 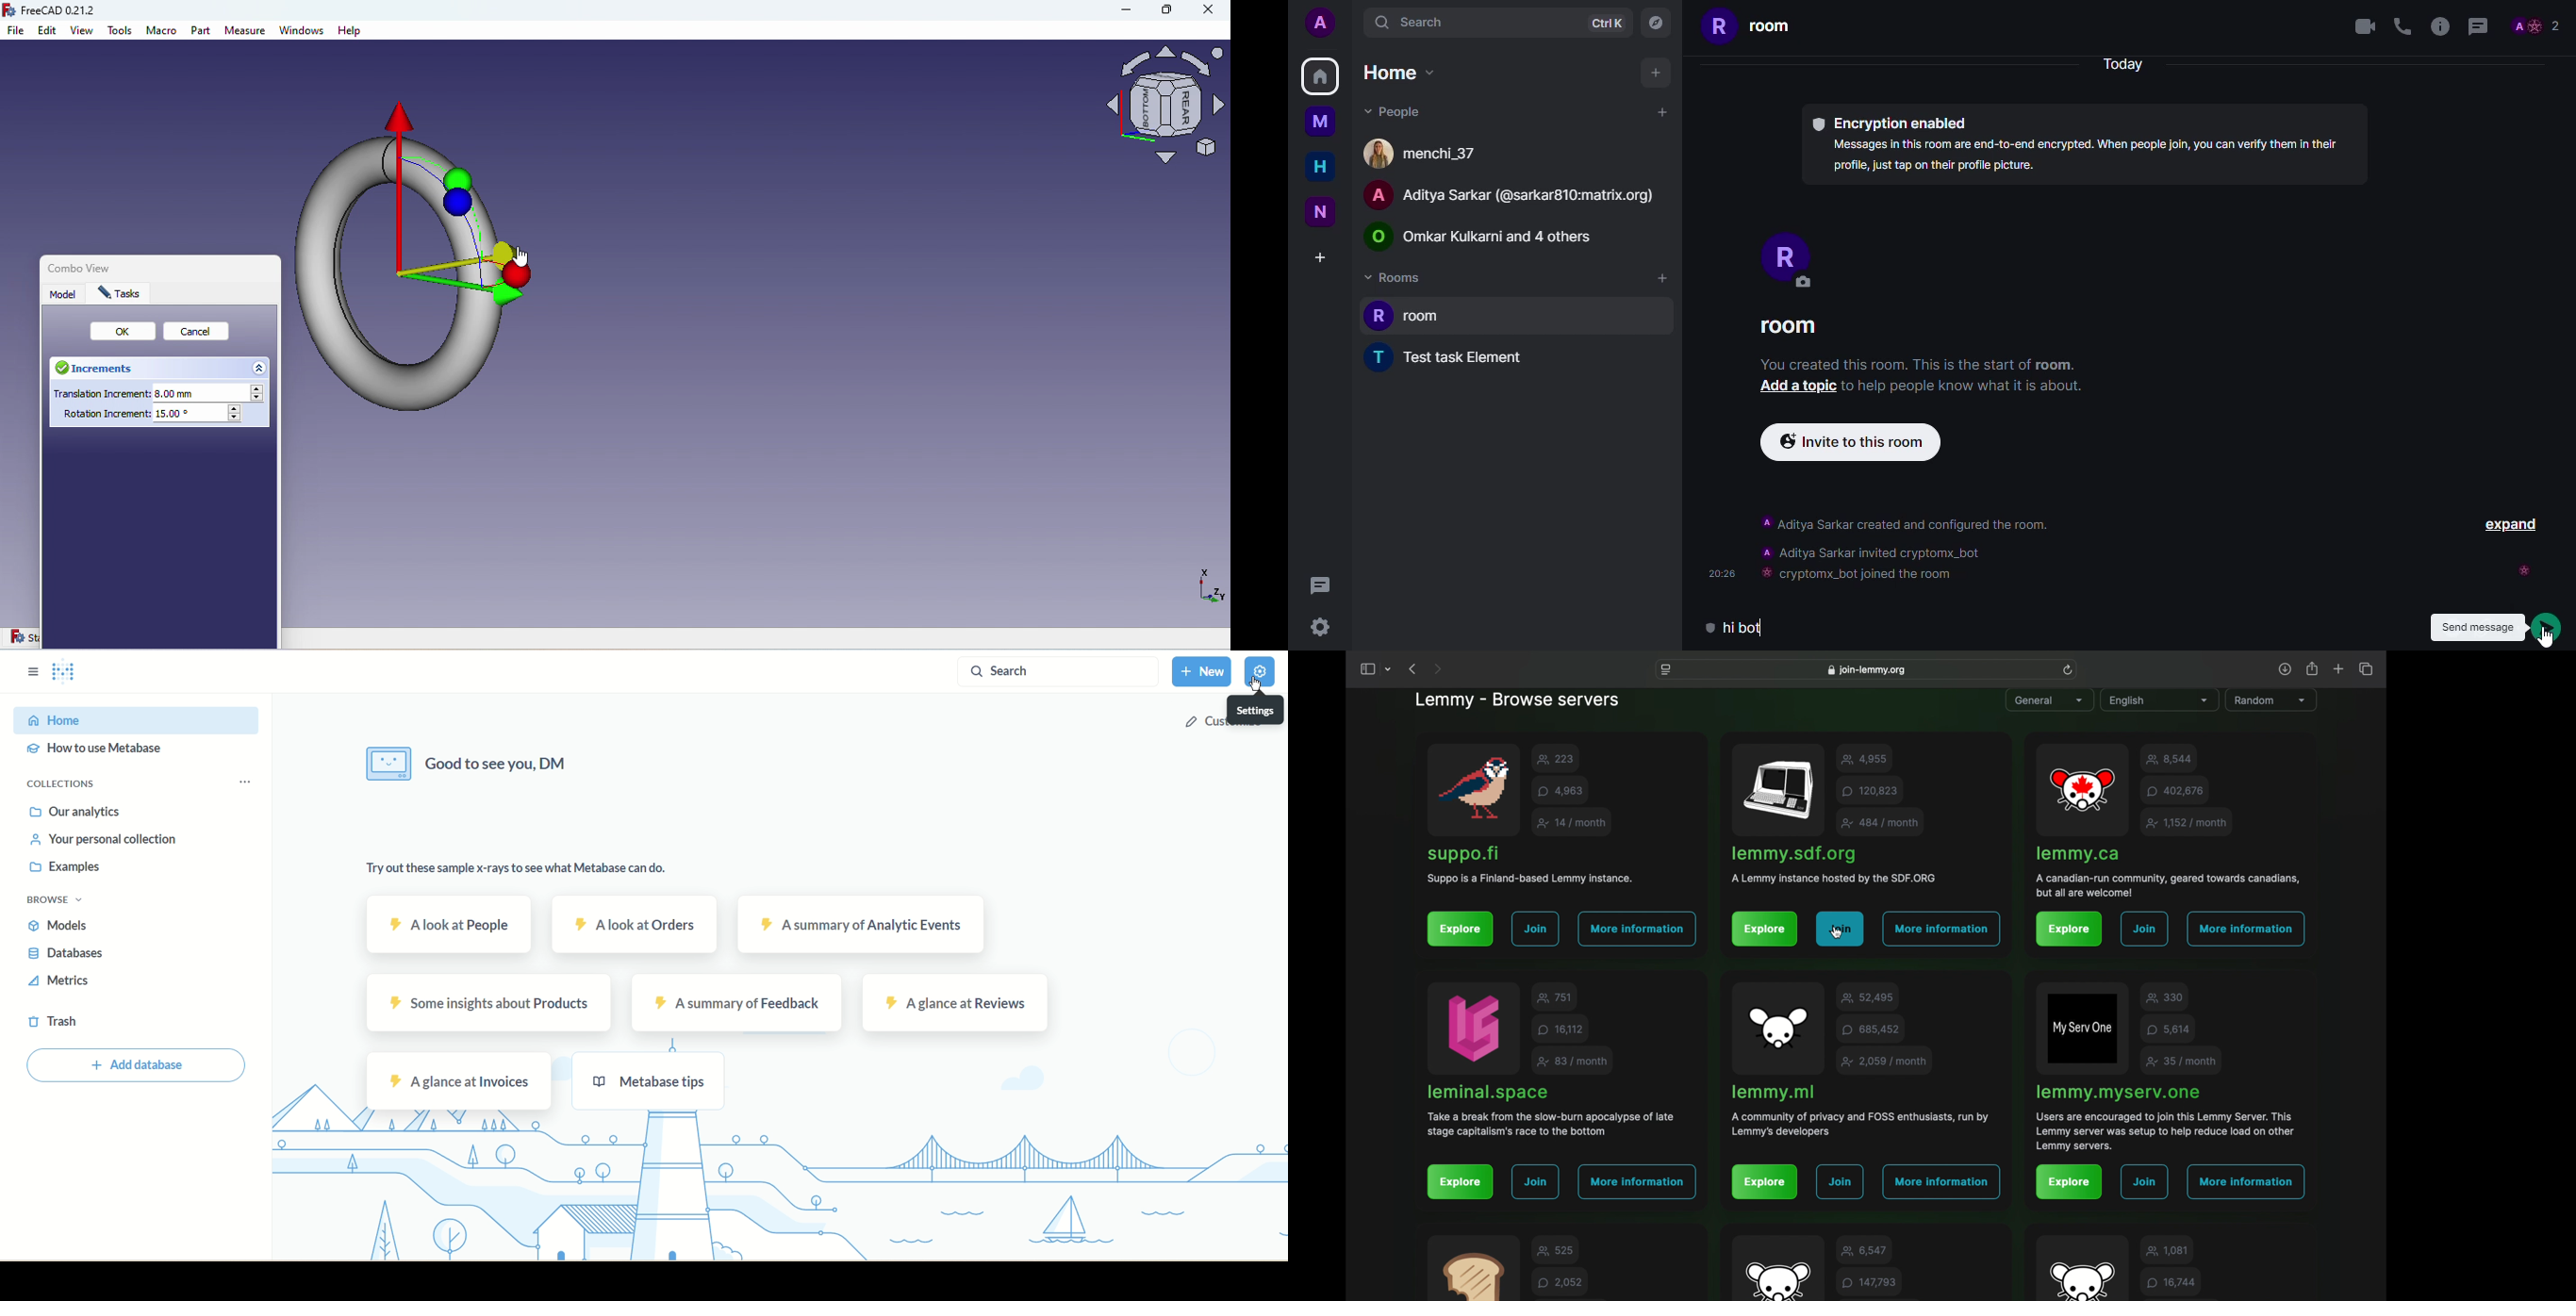 I want to click on 20:28, so click(x=1721, y=573).